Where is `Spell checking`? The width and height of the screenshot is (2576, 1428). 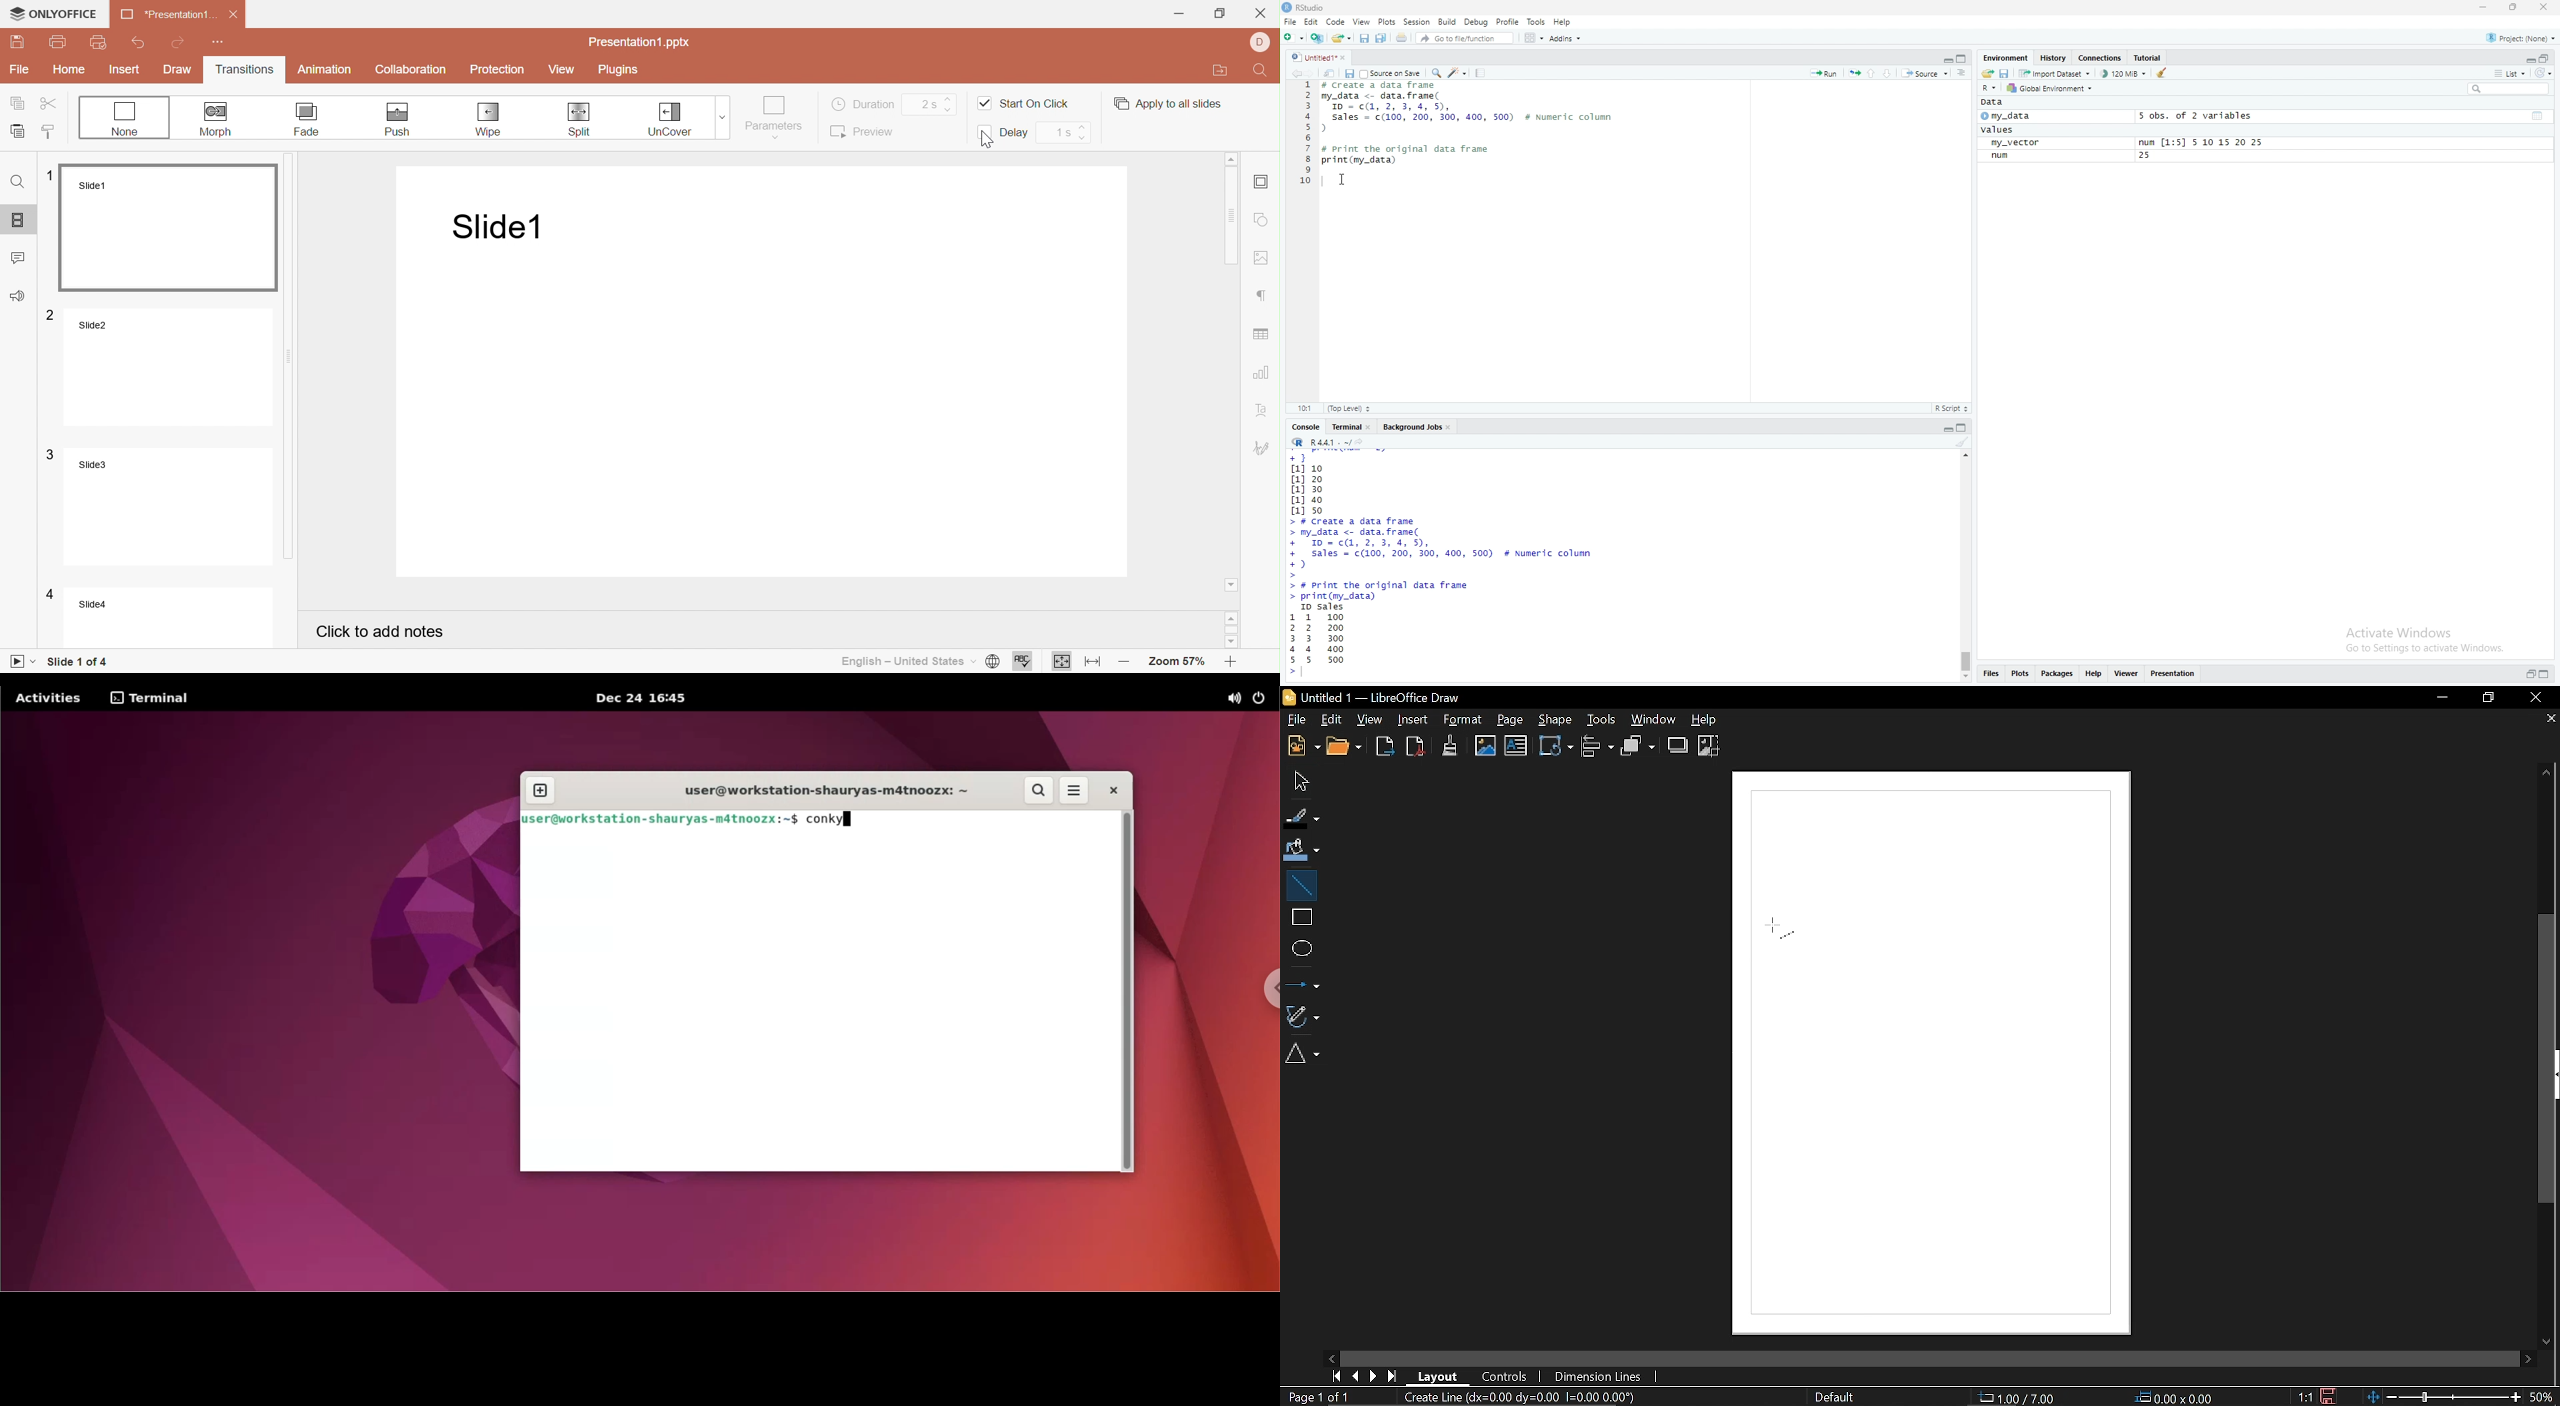
Spell checking is located at coordinates (1023, 662).